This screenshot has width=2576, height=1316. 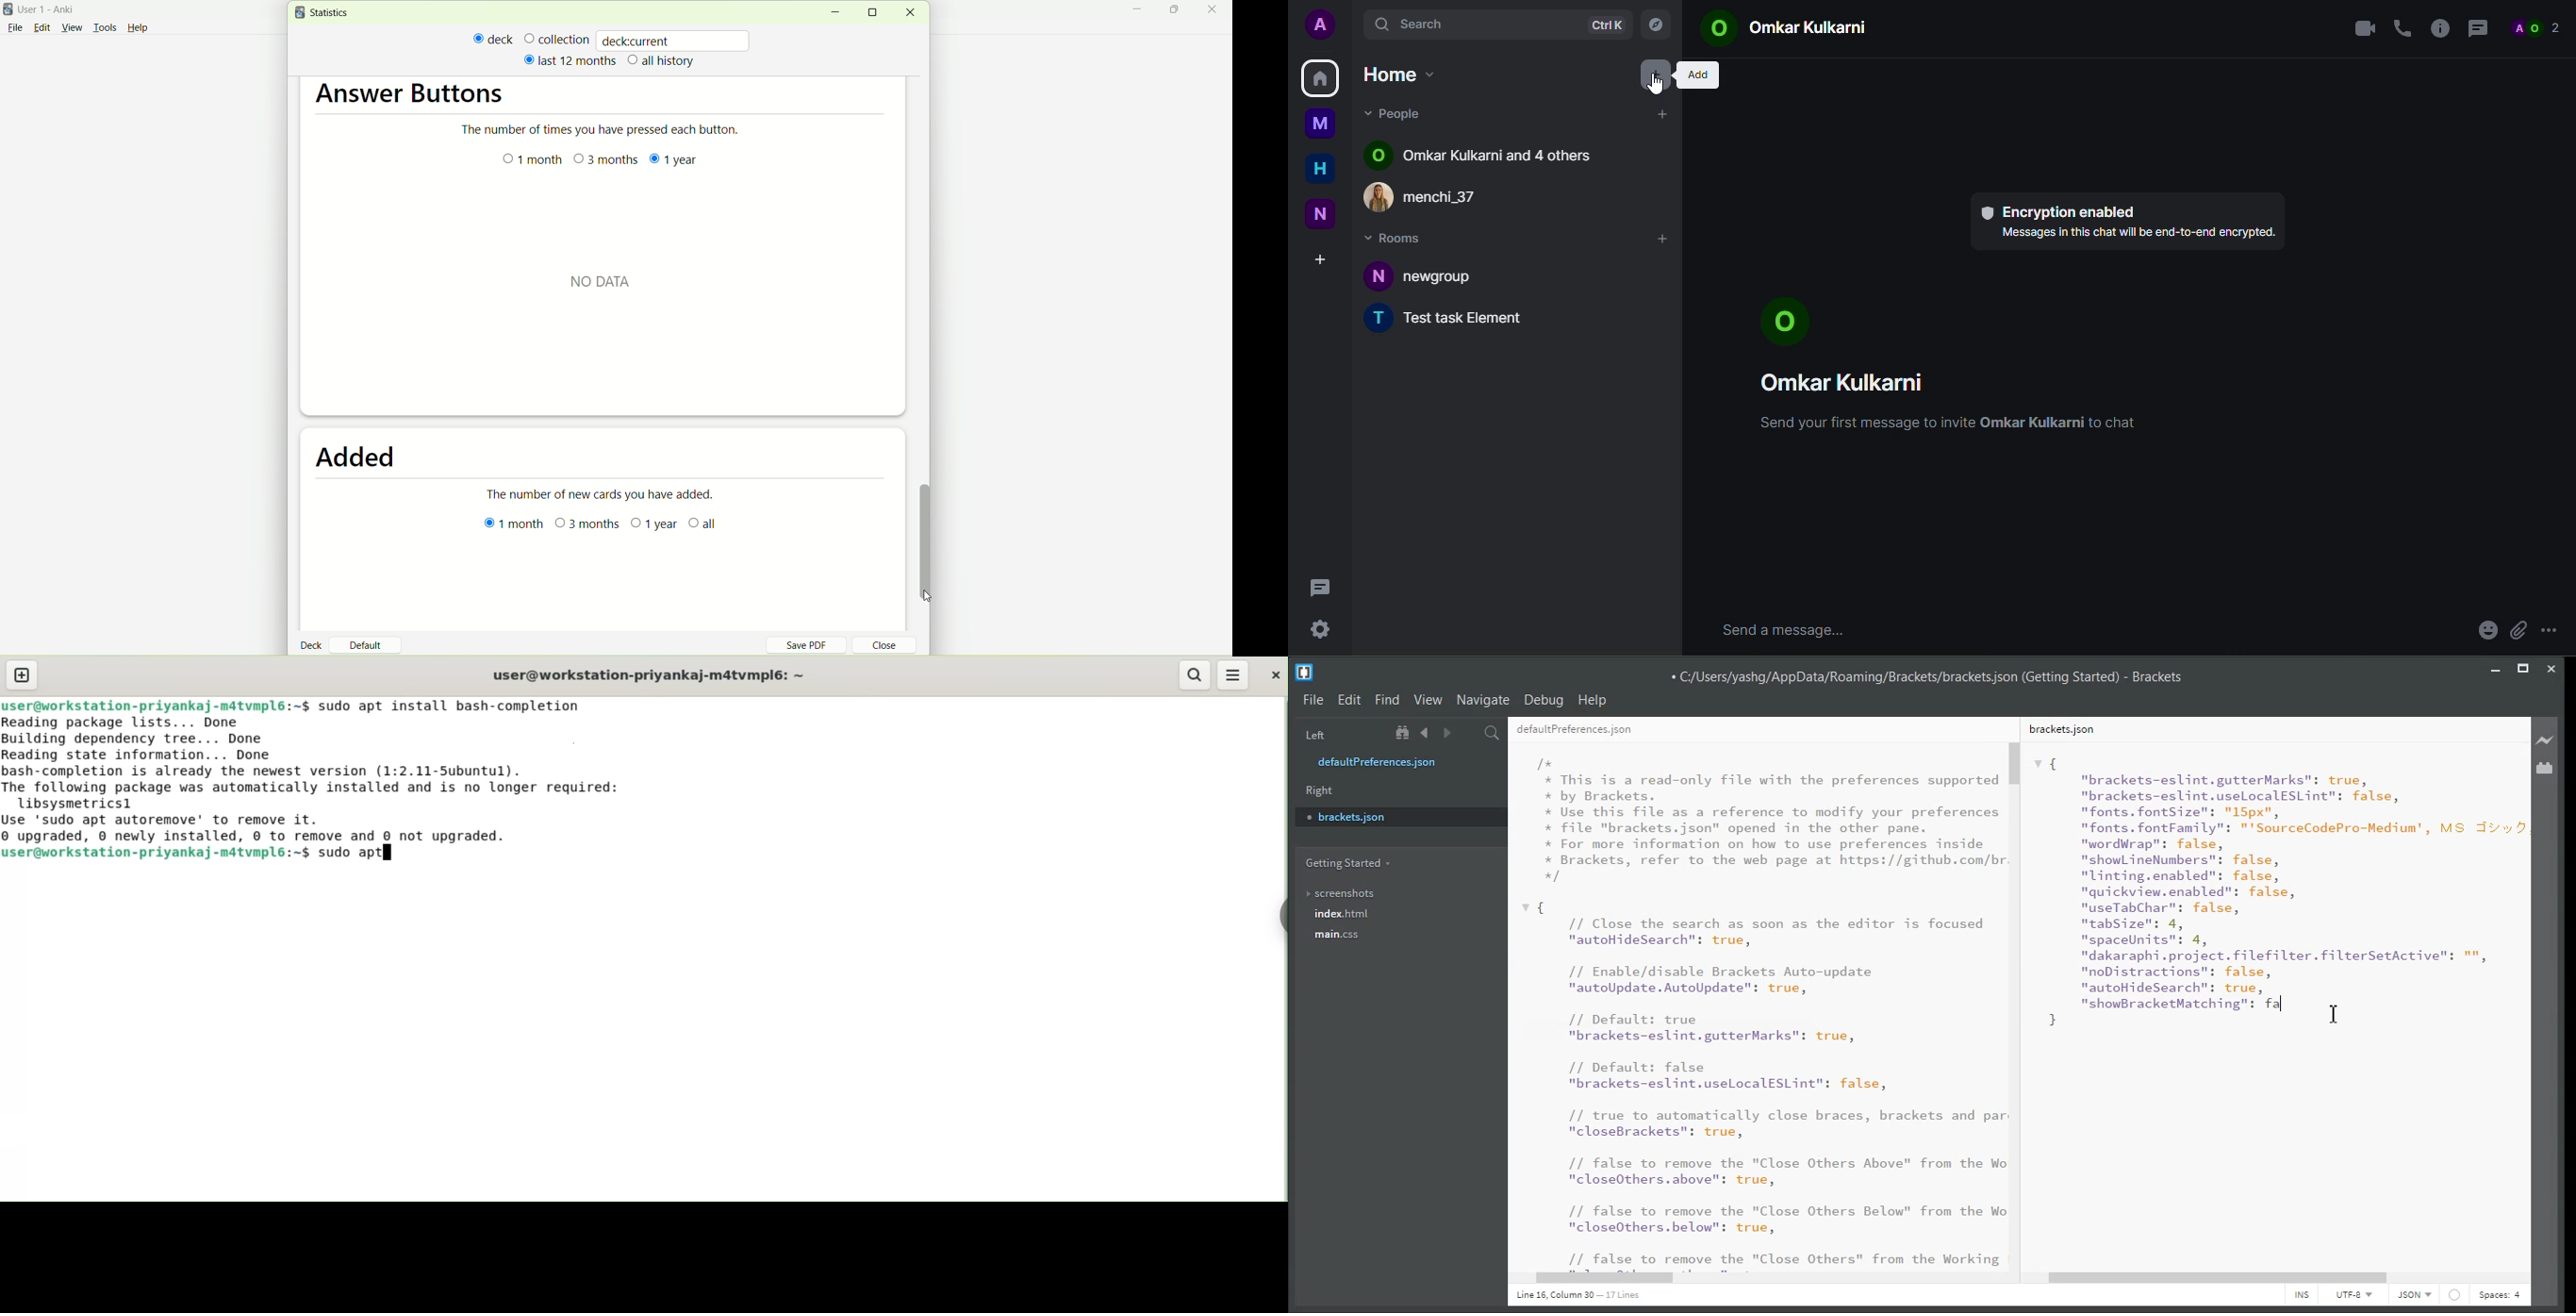 I want to click on Help, so click(x=138, y=30).